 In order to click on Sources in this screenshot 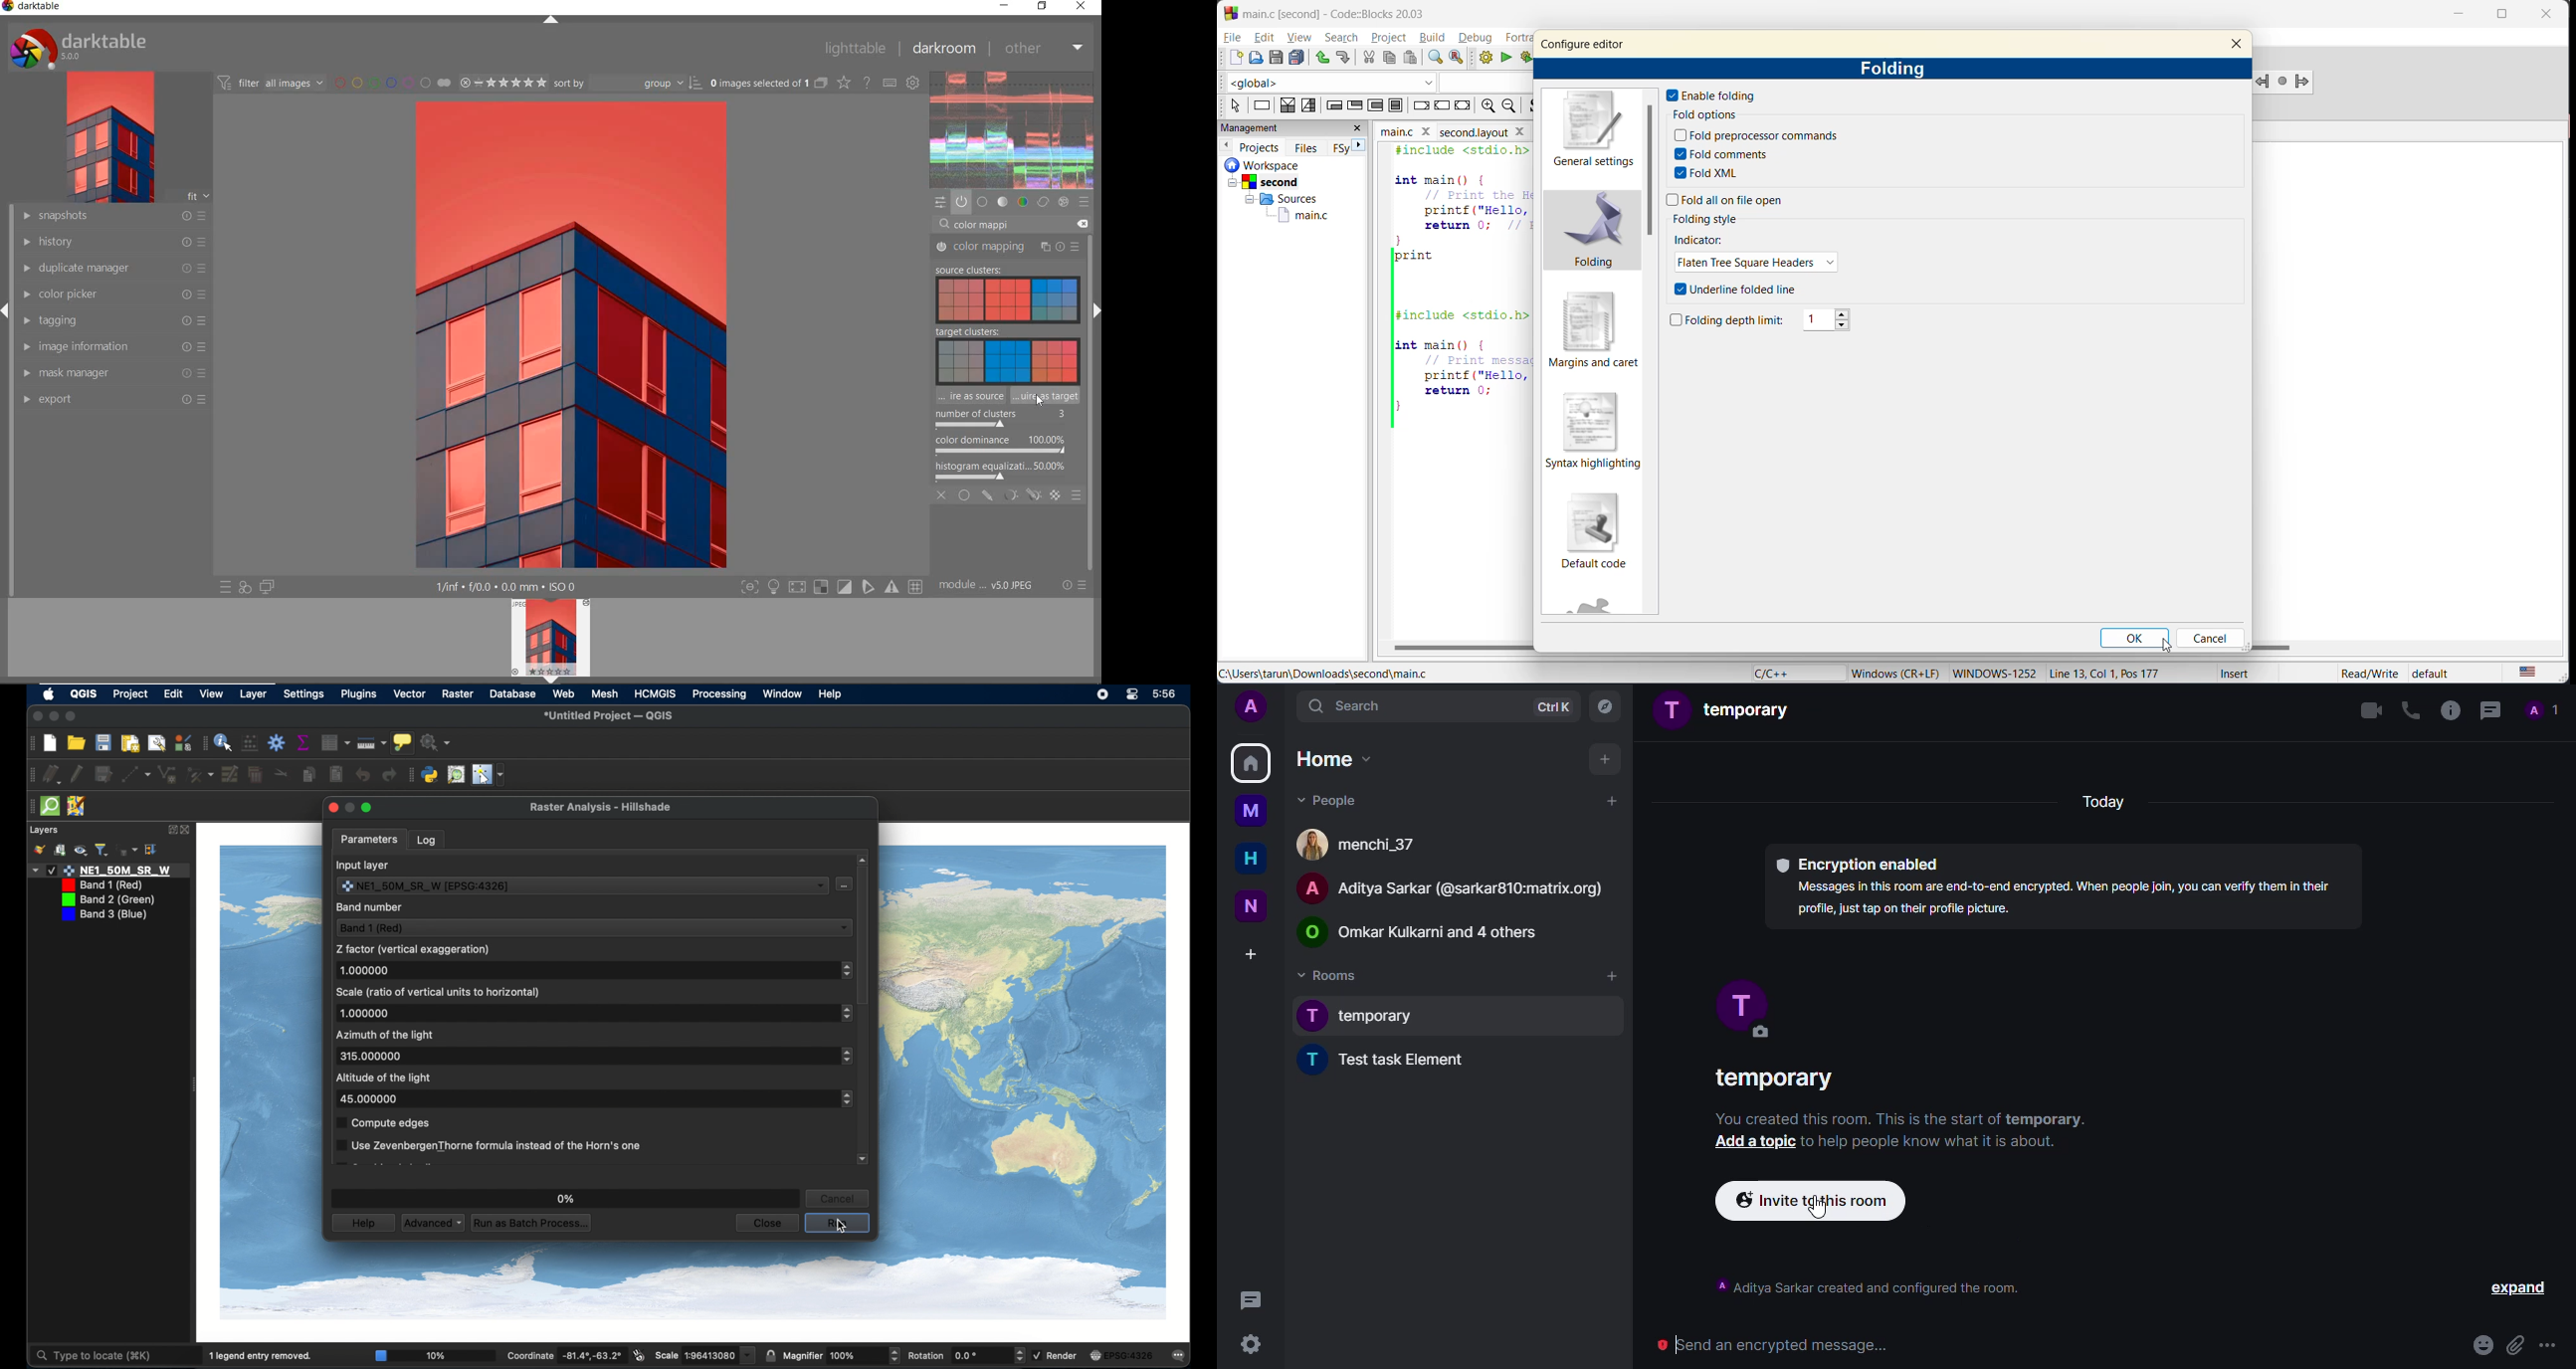, I will do `click(1278, 199)`.